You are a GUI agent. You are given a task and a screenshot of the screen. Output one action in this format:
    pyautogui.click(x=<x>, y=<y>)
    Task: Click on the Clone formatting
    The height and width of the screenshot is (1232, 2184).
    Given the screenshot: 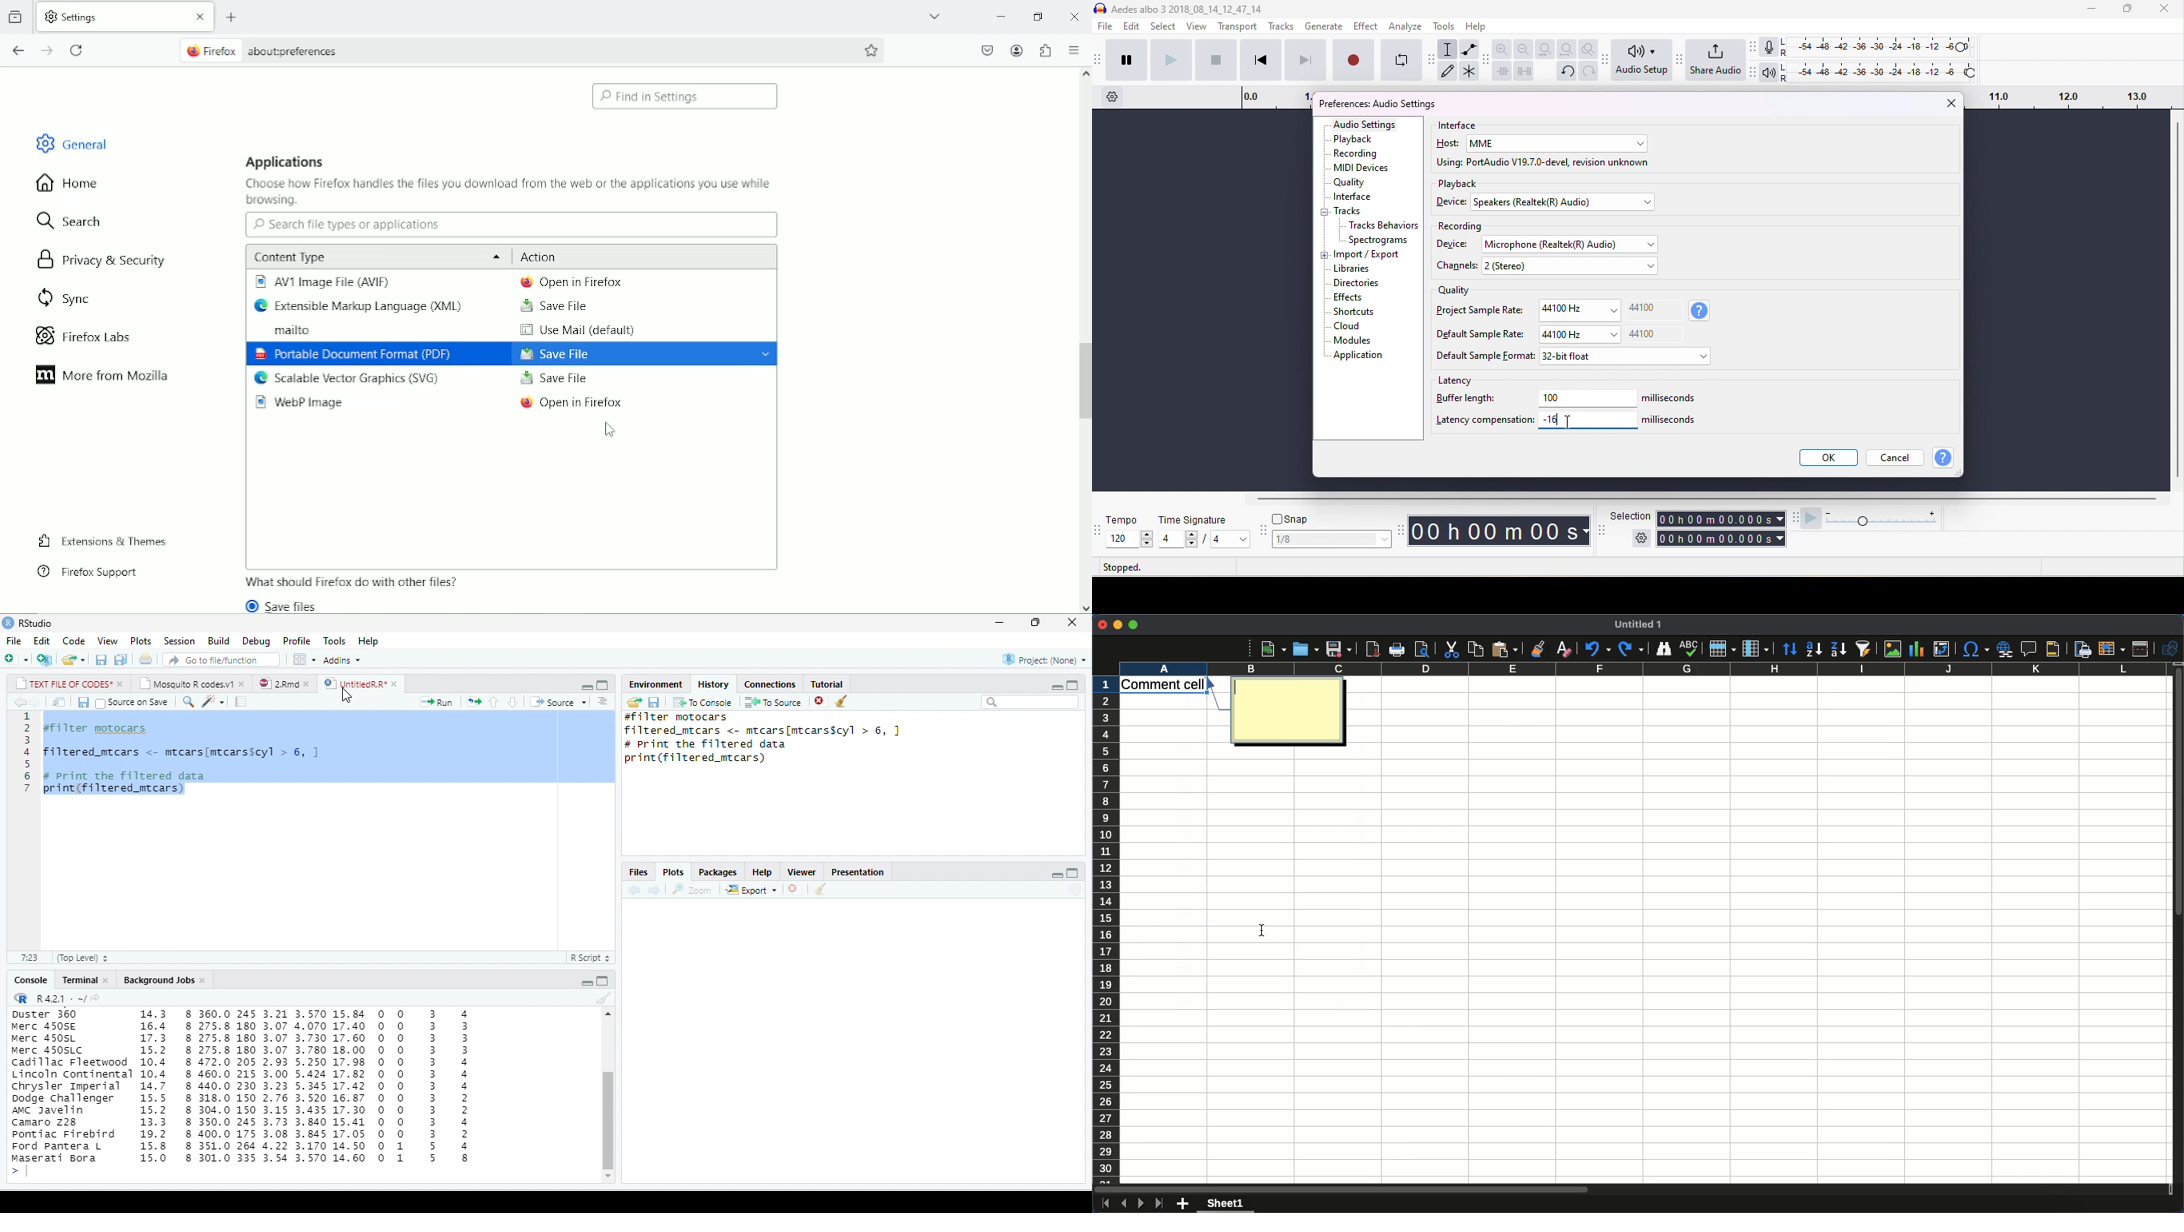 What is the action you would take?
    pyautogui.click(x=1537, y=647)
    